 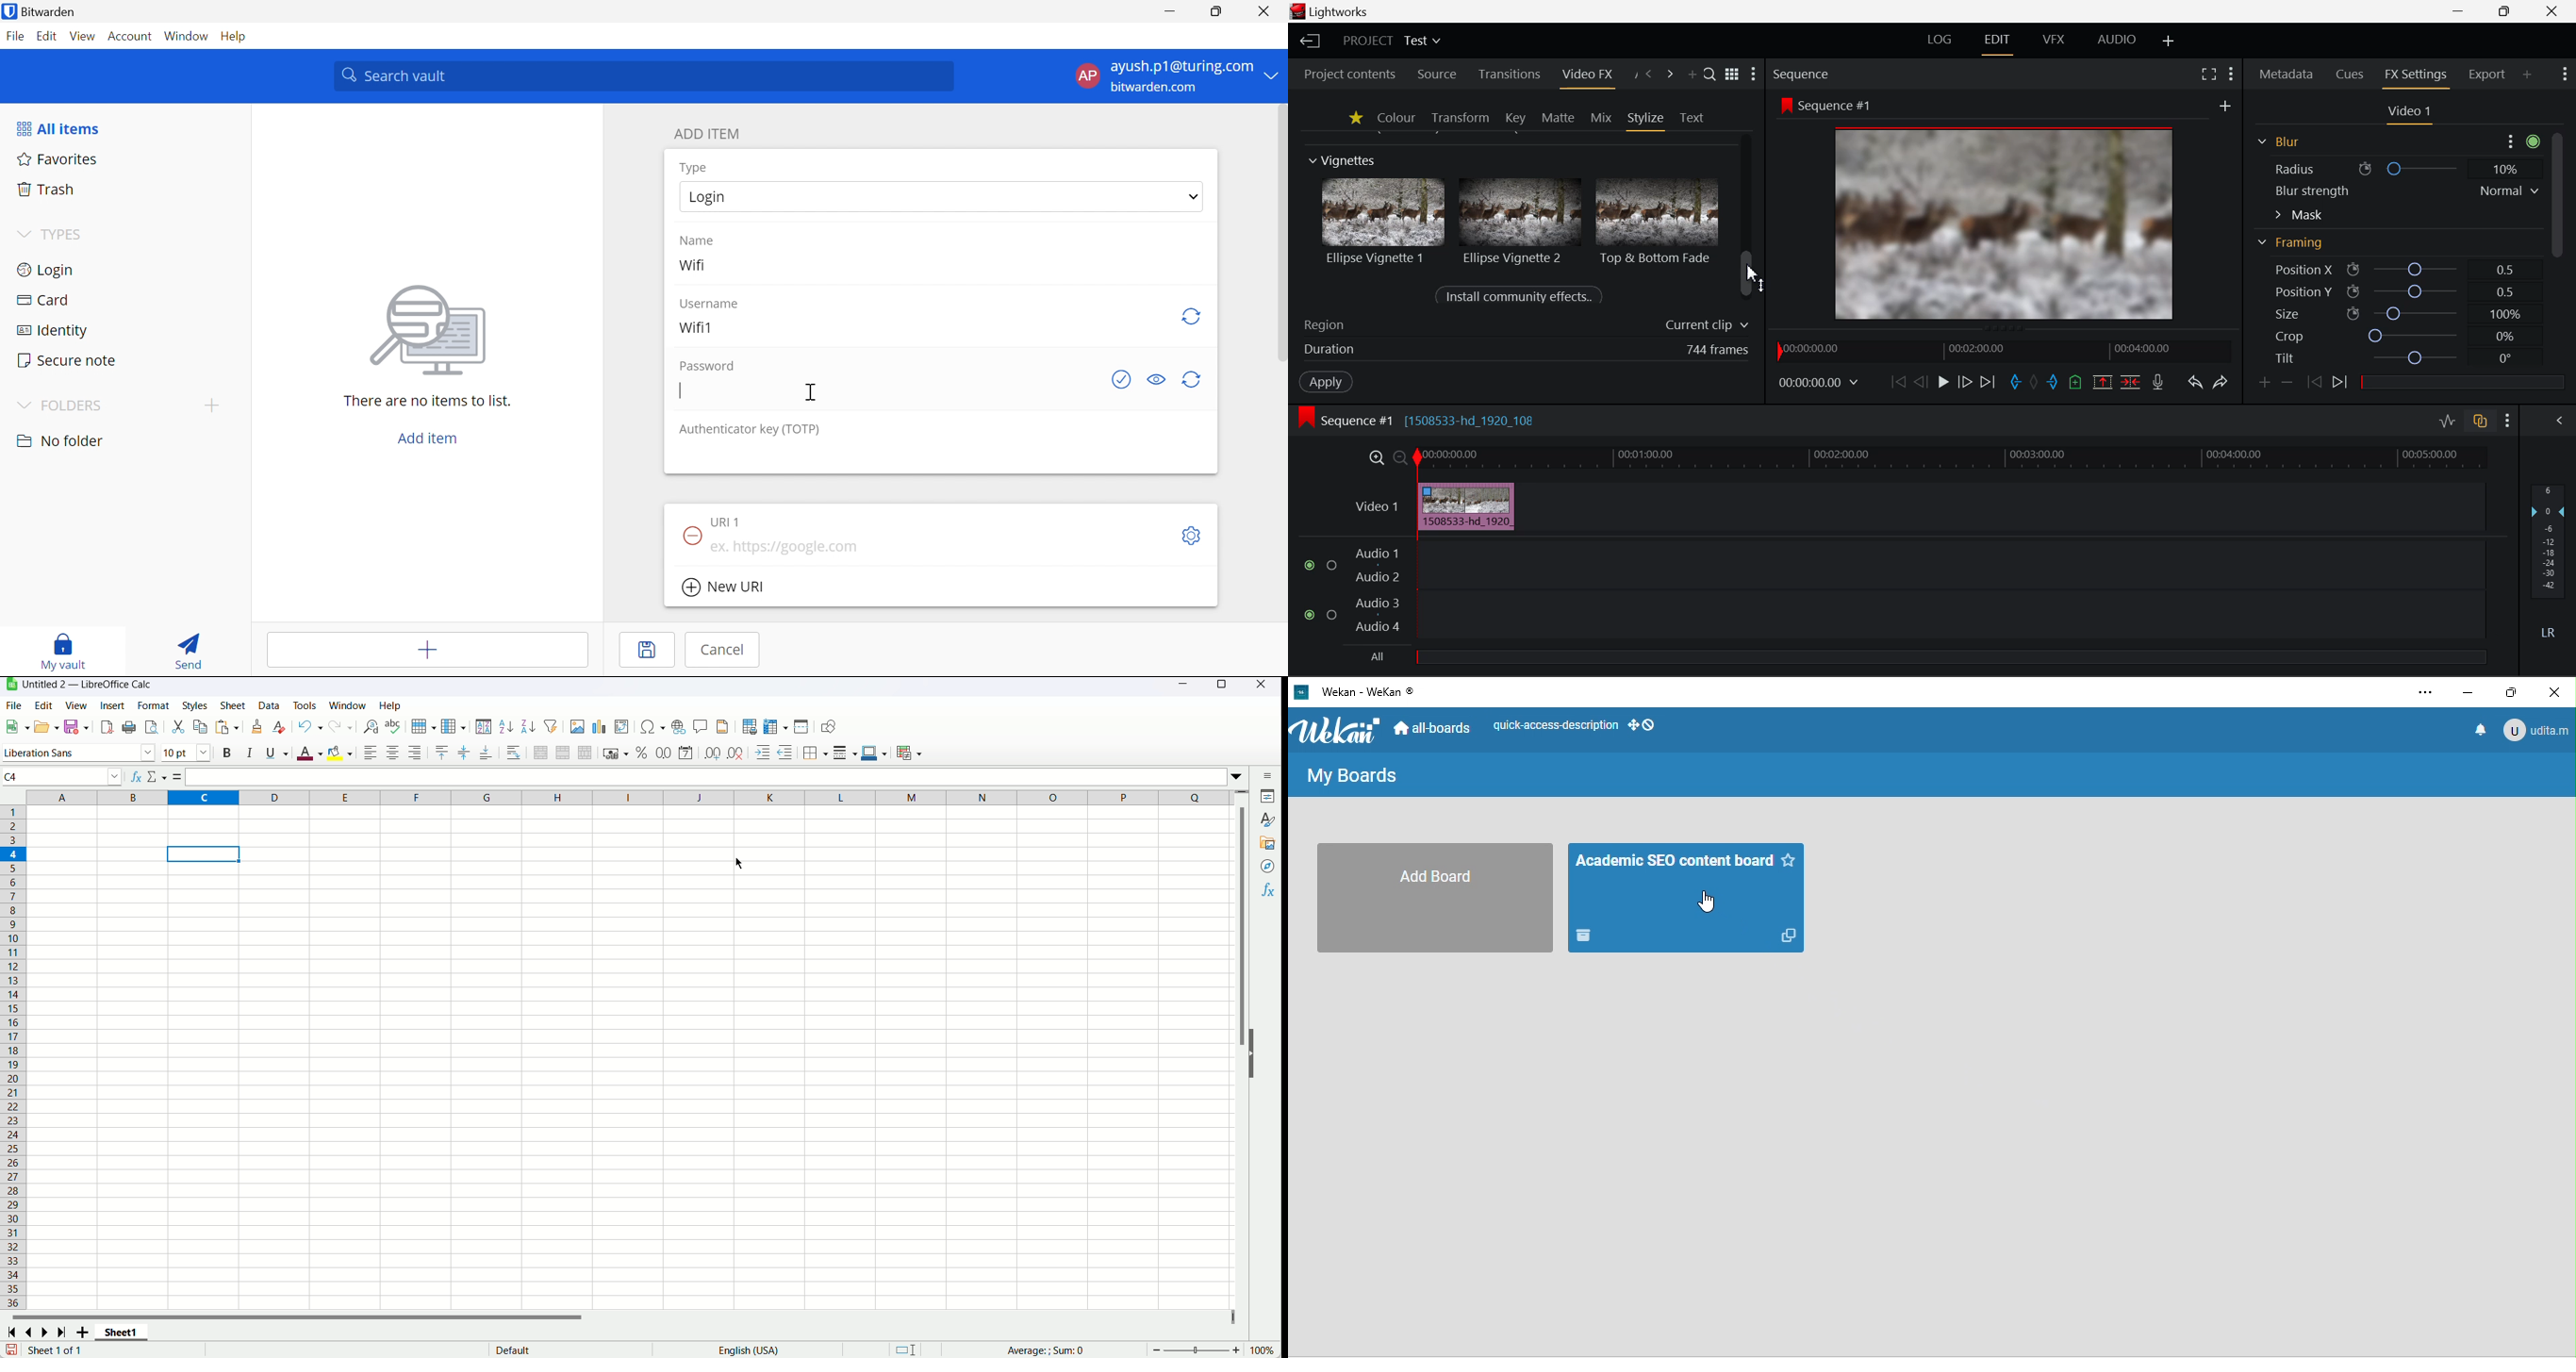 What do you see at coordinates (2414, 76) in the screenshot?
I see `FX Settings Panel Open` at bounding box center [2414, 76].